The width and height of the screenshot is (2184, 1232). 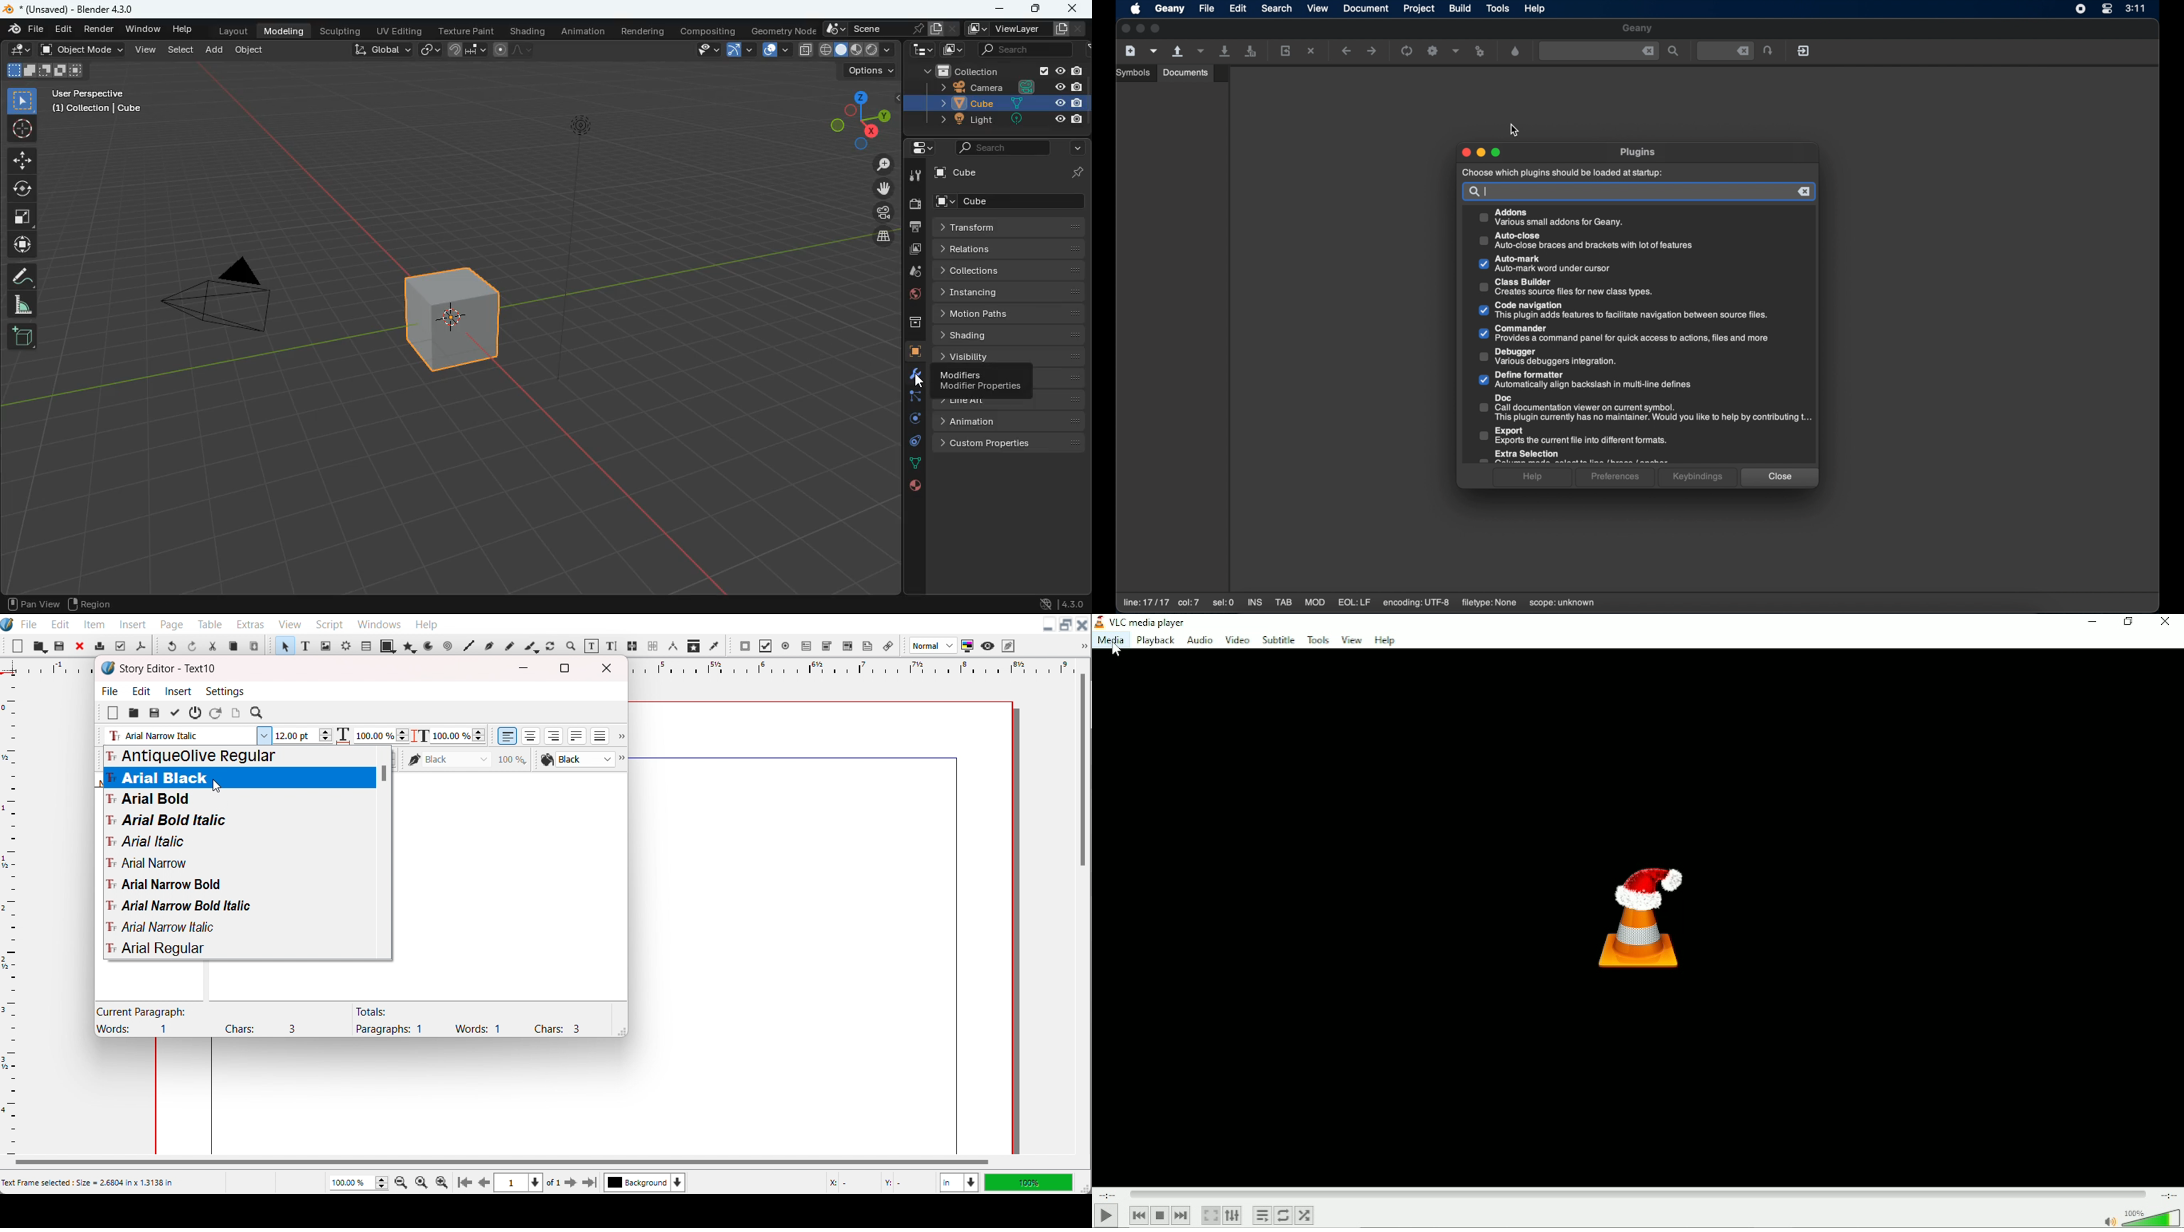 I want to click on Select current page, so click(x=518, y=1183).